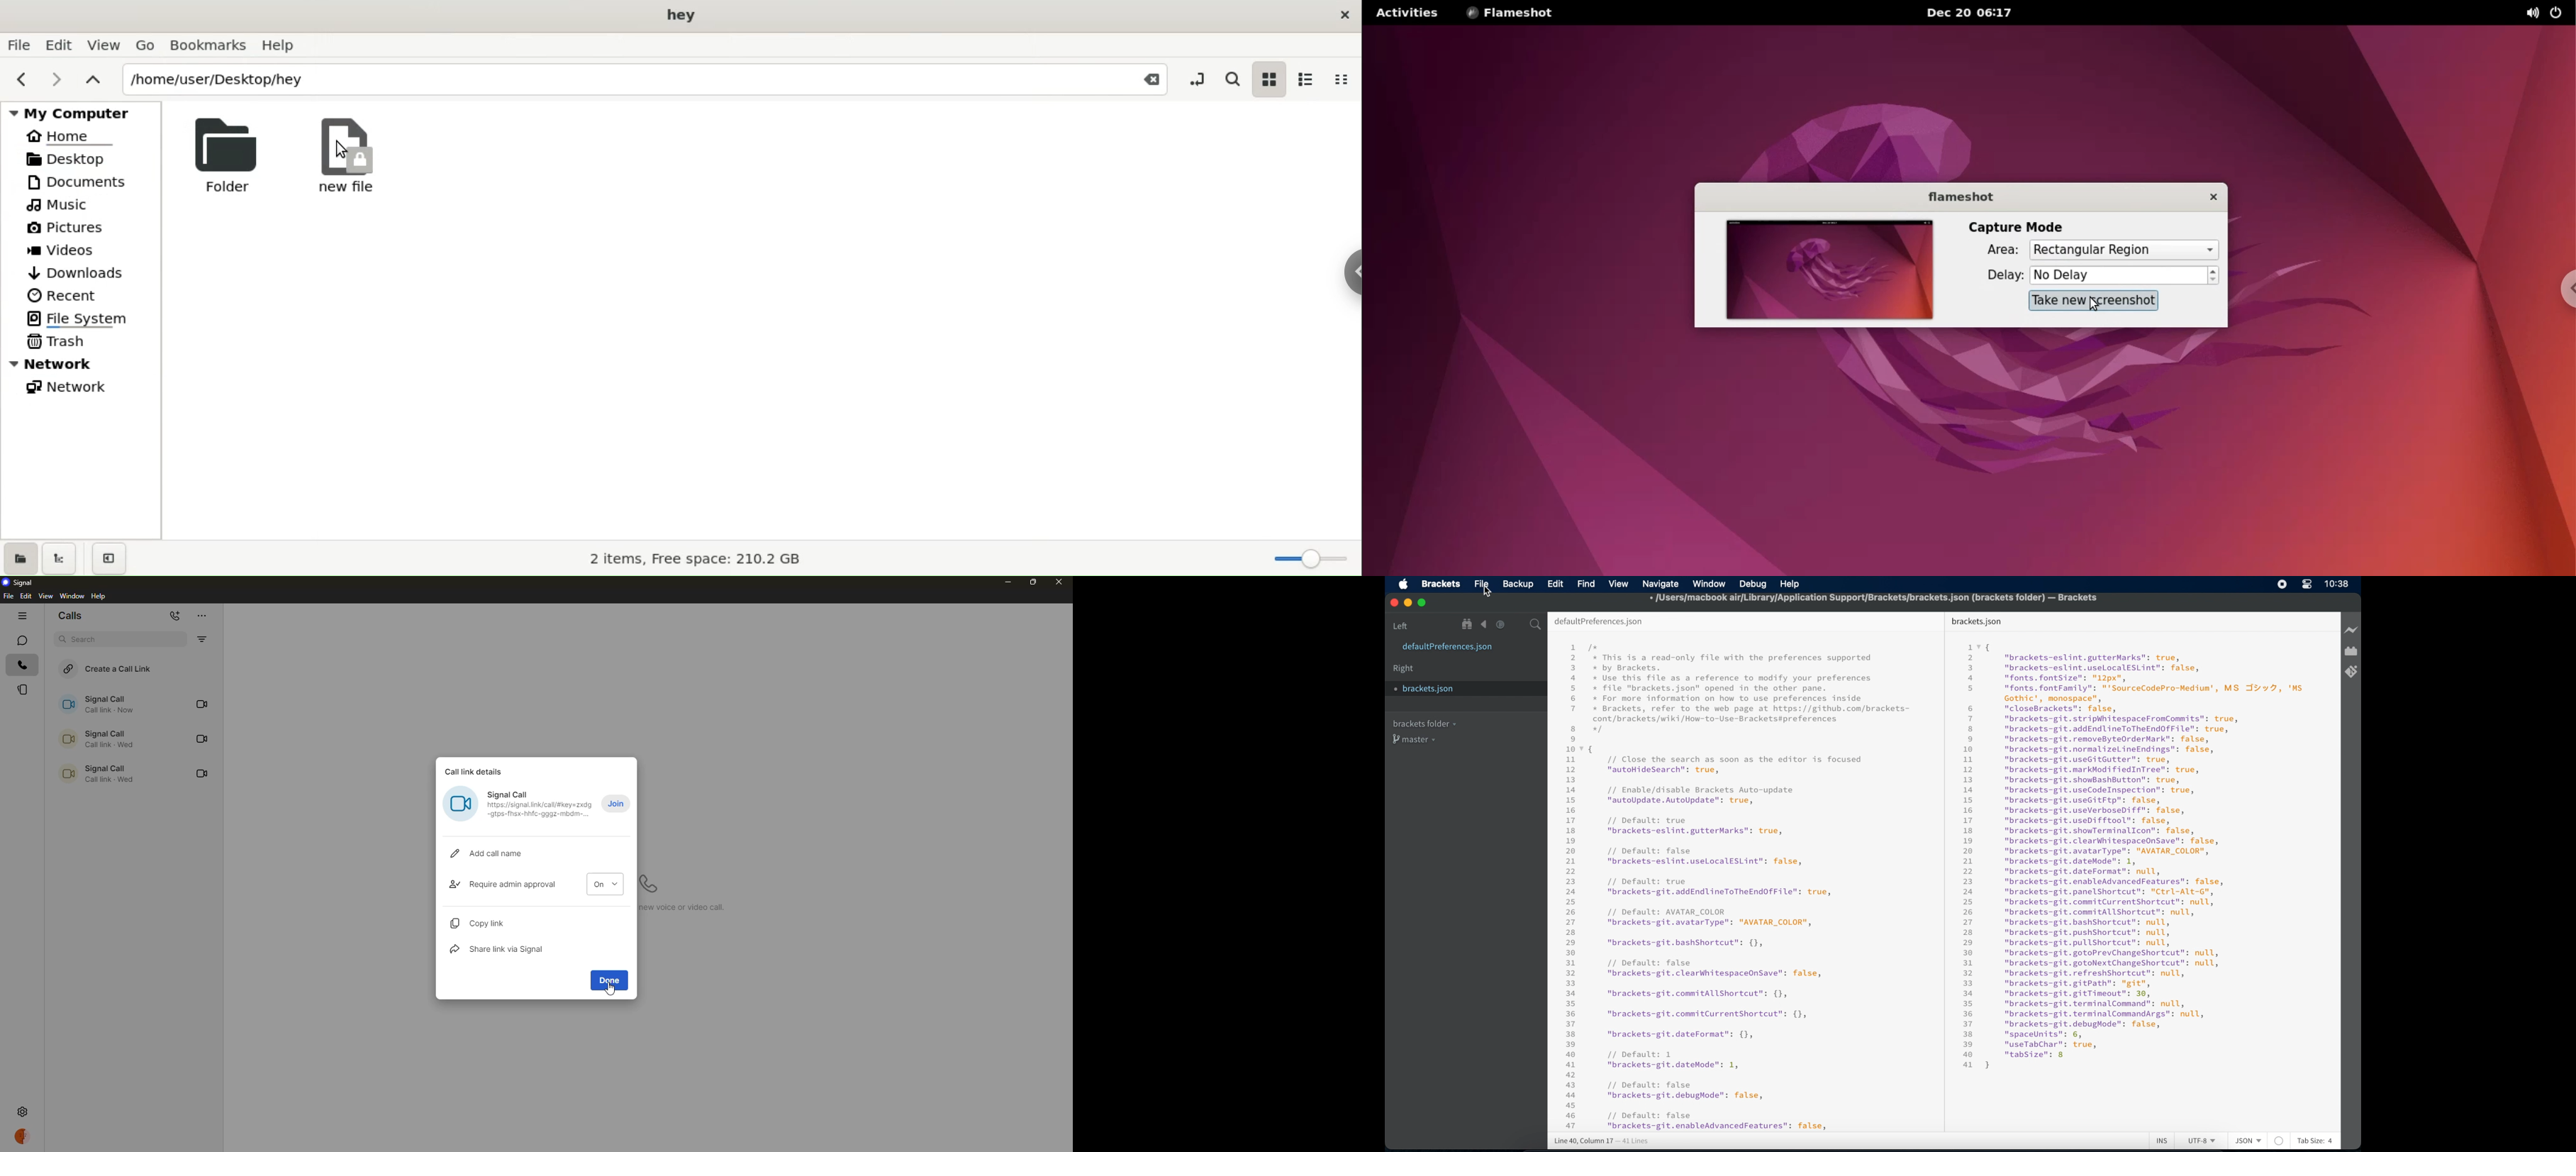  What do you see at coordinates (1447, 647) in the screenshot?
I see `defaultpreferences.json` at bounding box center [1447, 647].